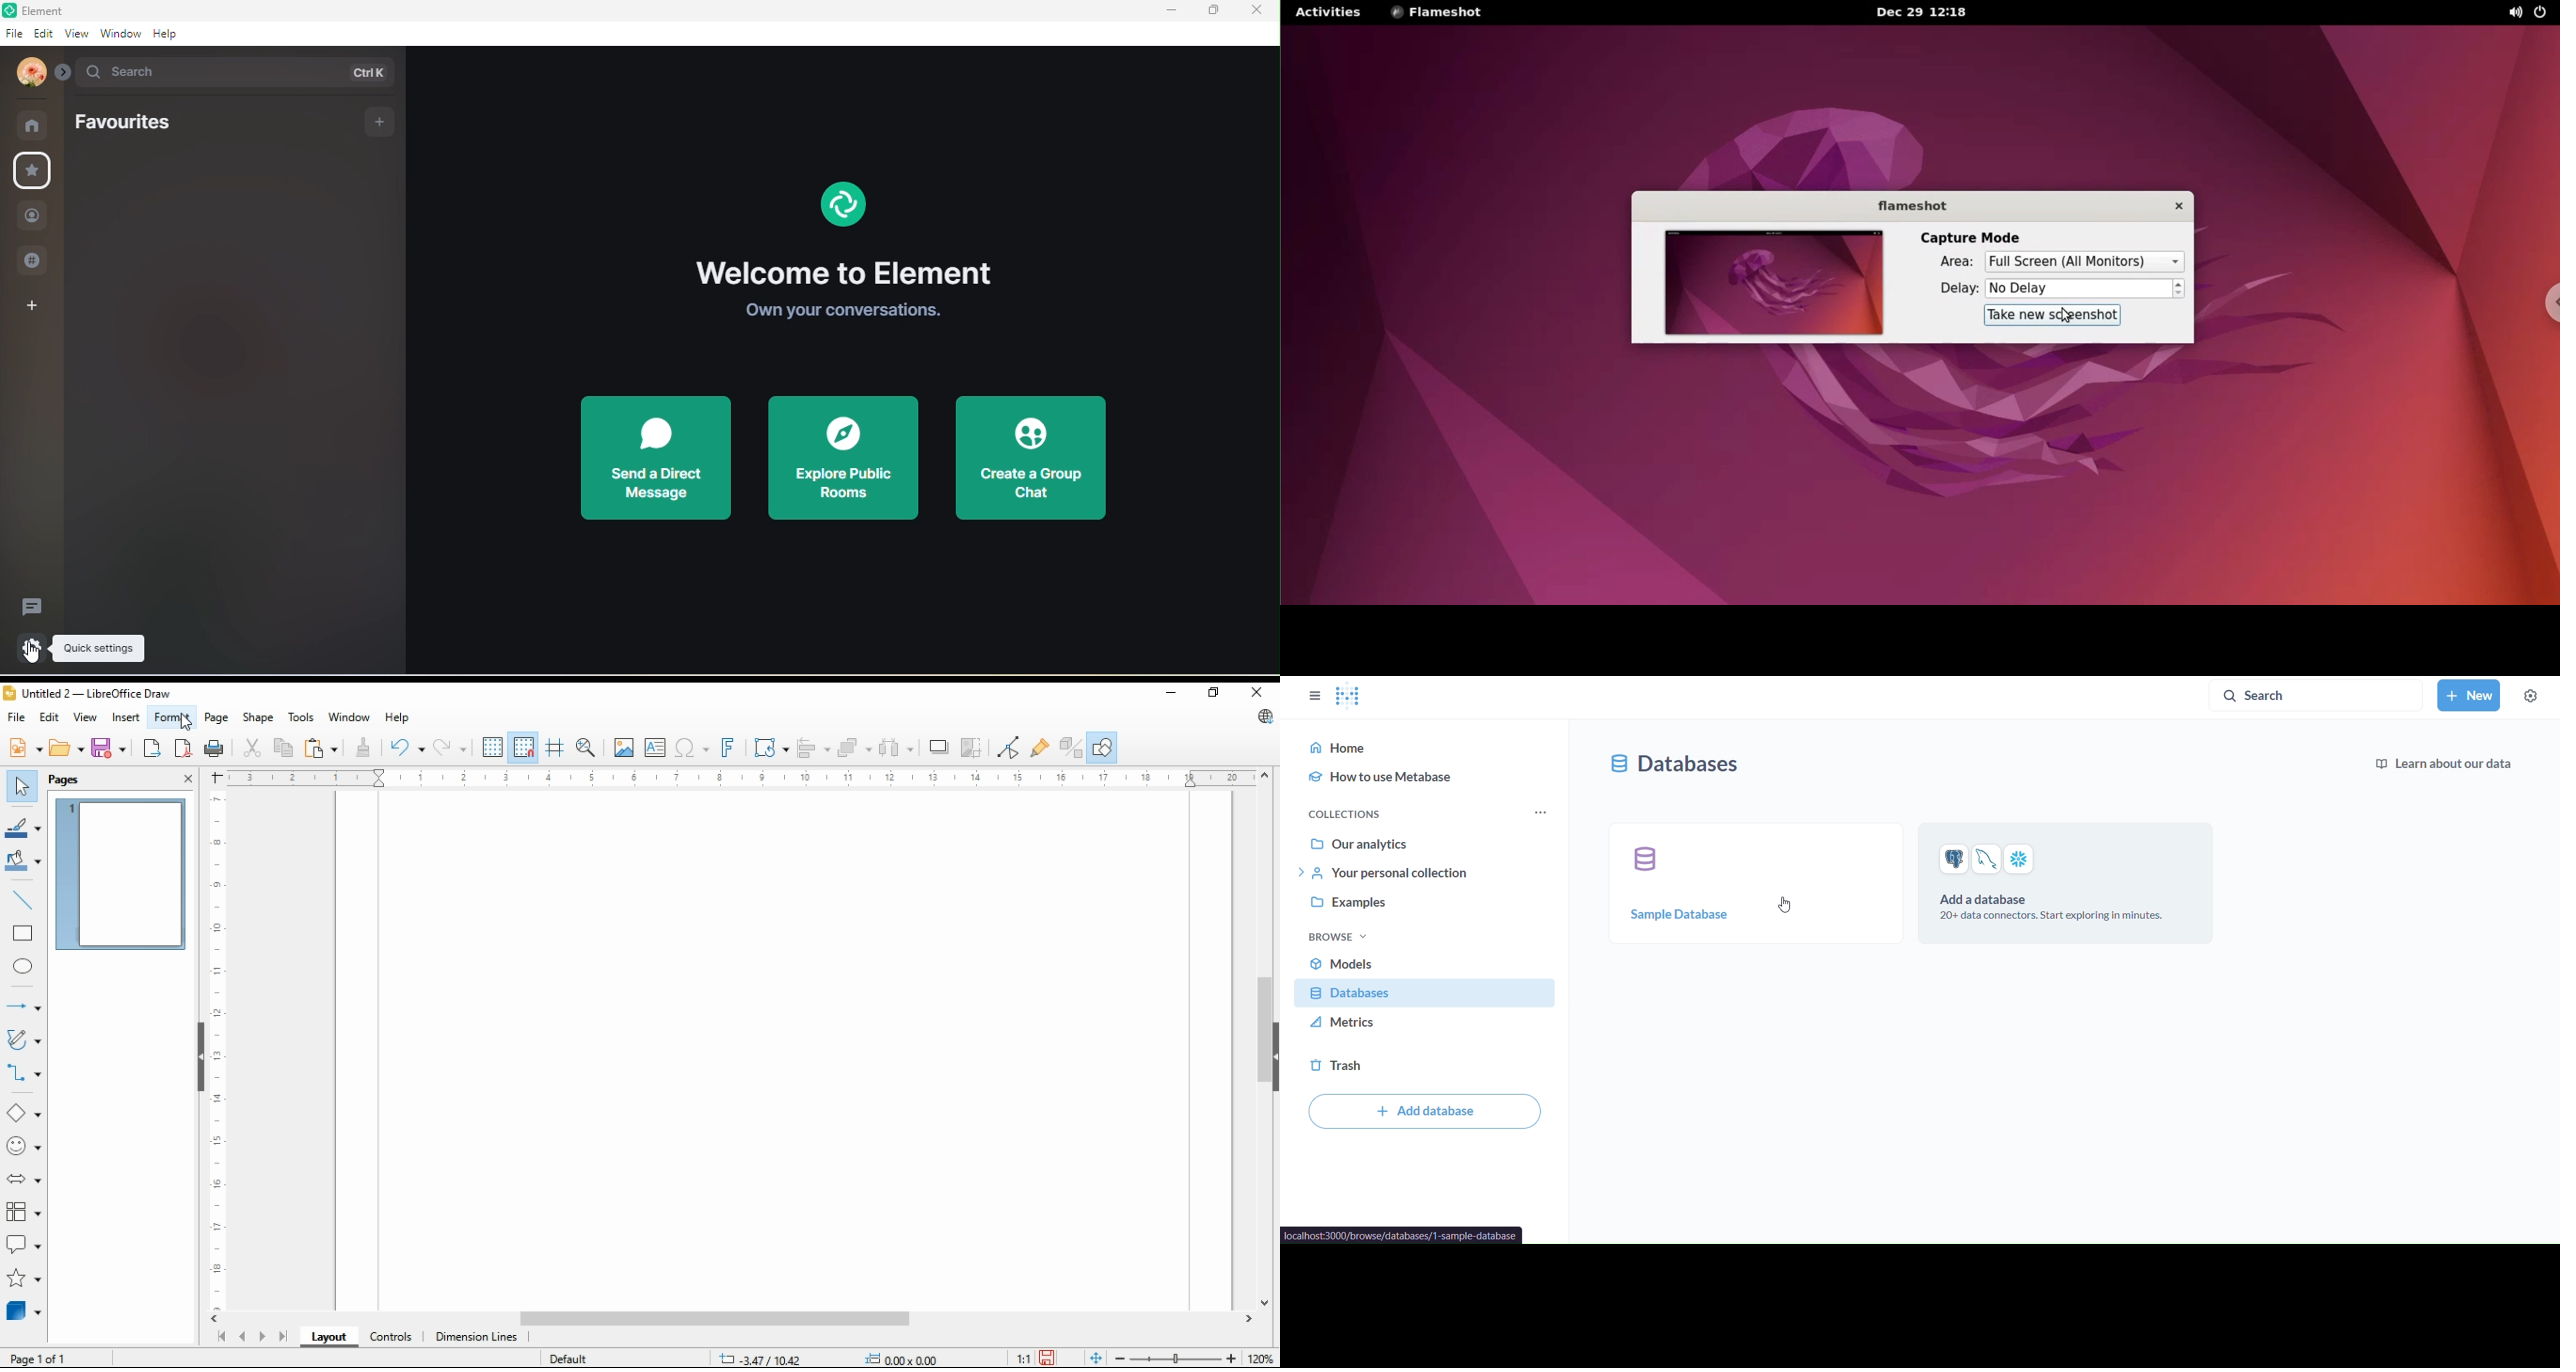 Image resolution: width=2576 pixels, height=1372 pixels. I want to click on toggle extrusions, so click(1071, 748).